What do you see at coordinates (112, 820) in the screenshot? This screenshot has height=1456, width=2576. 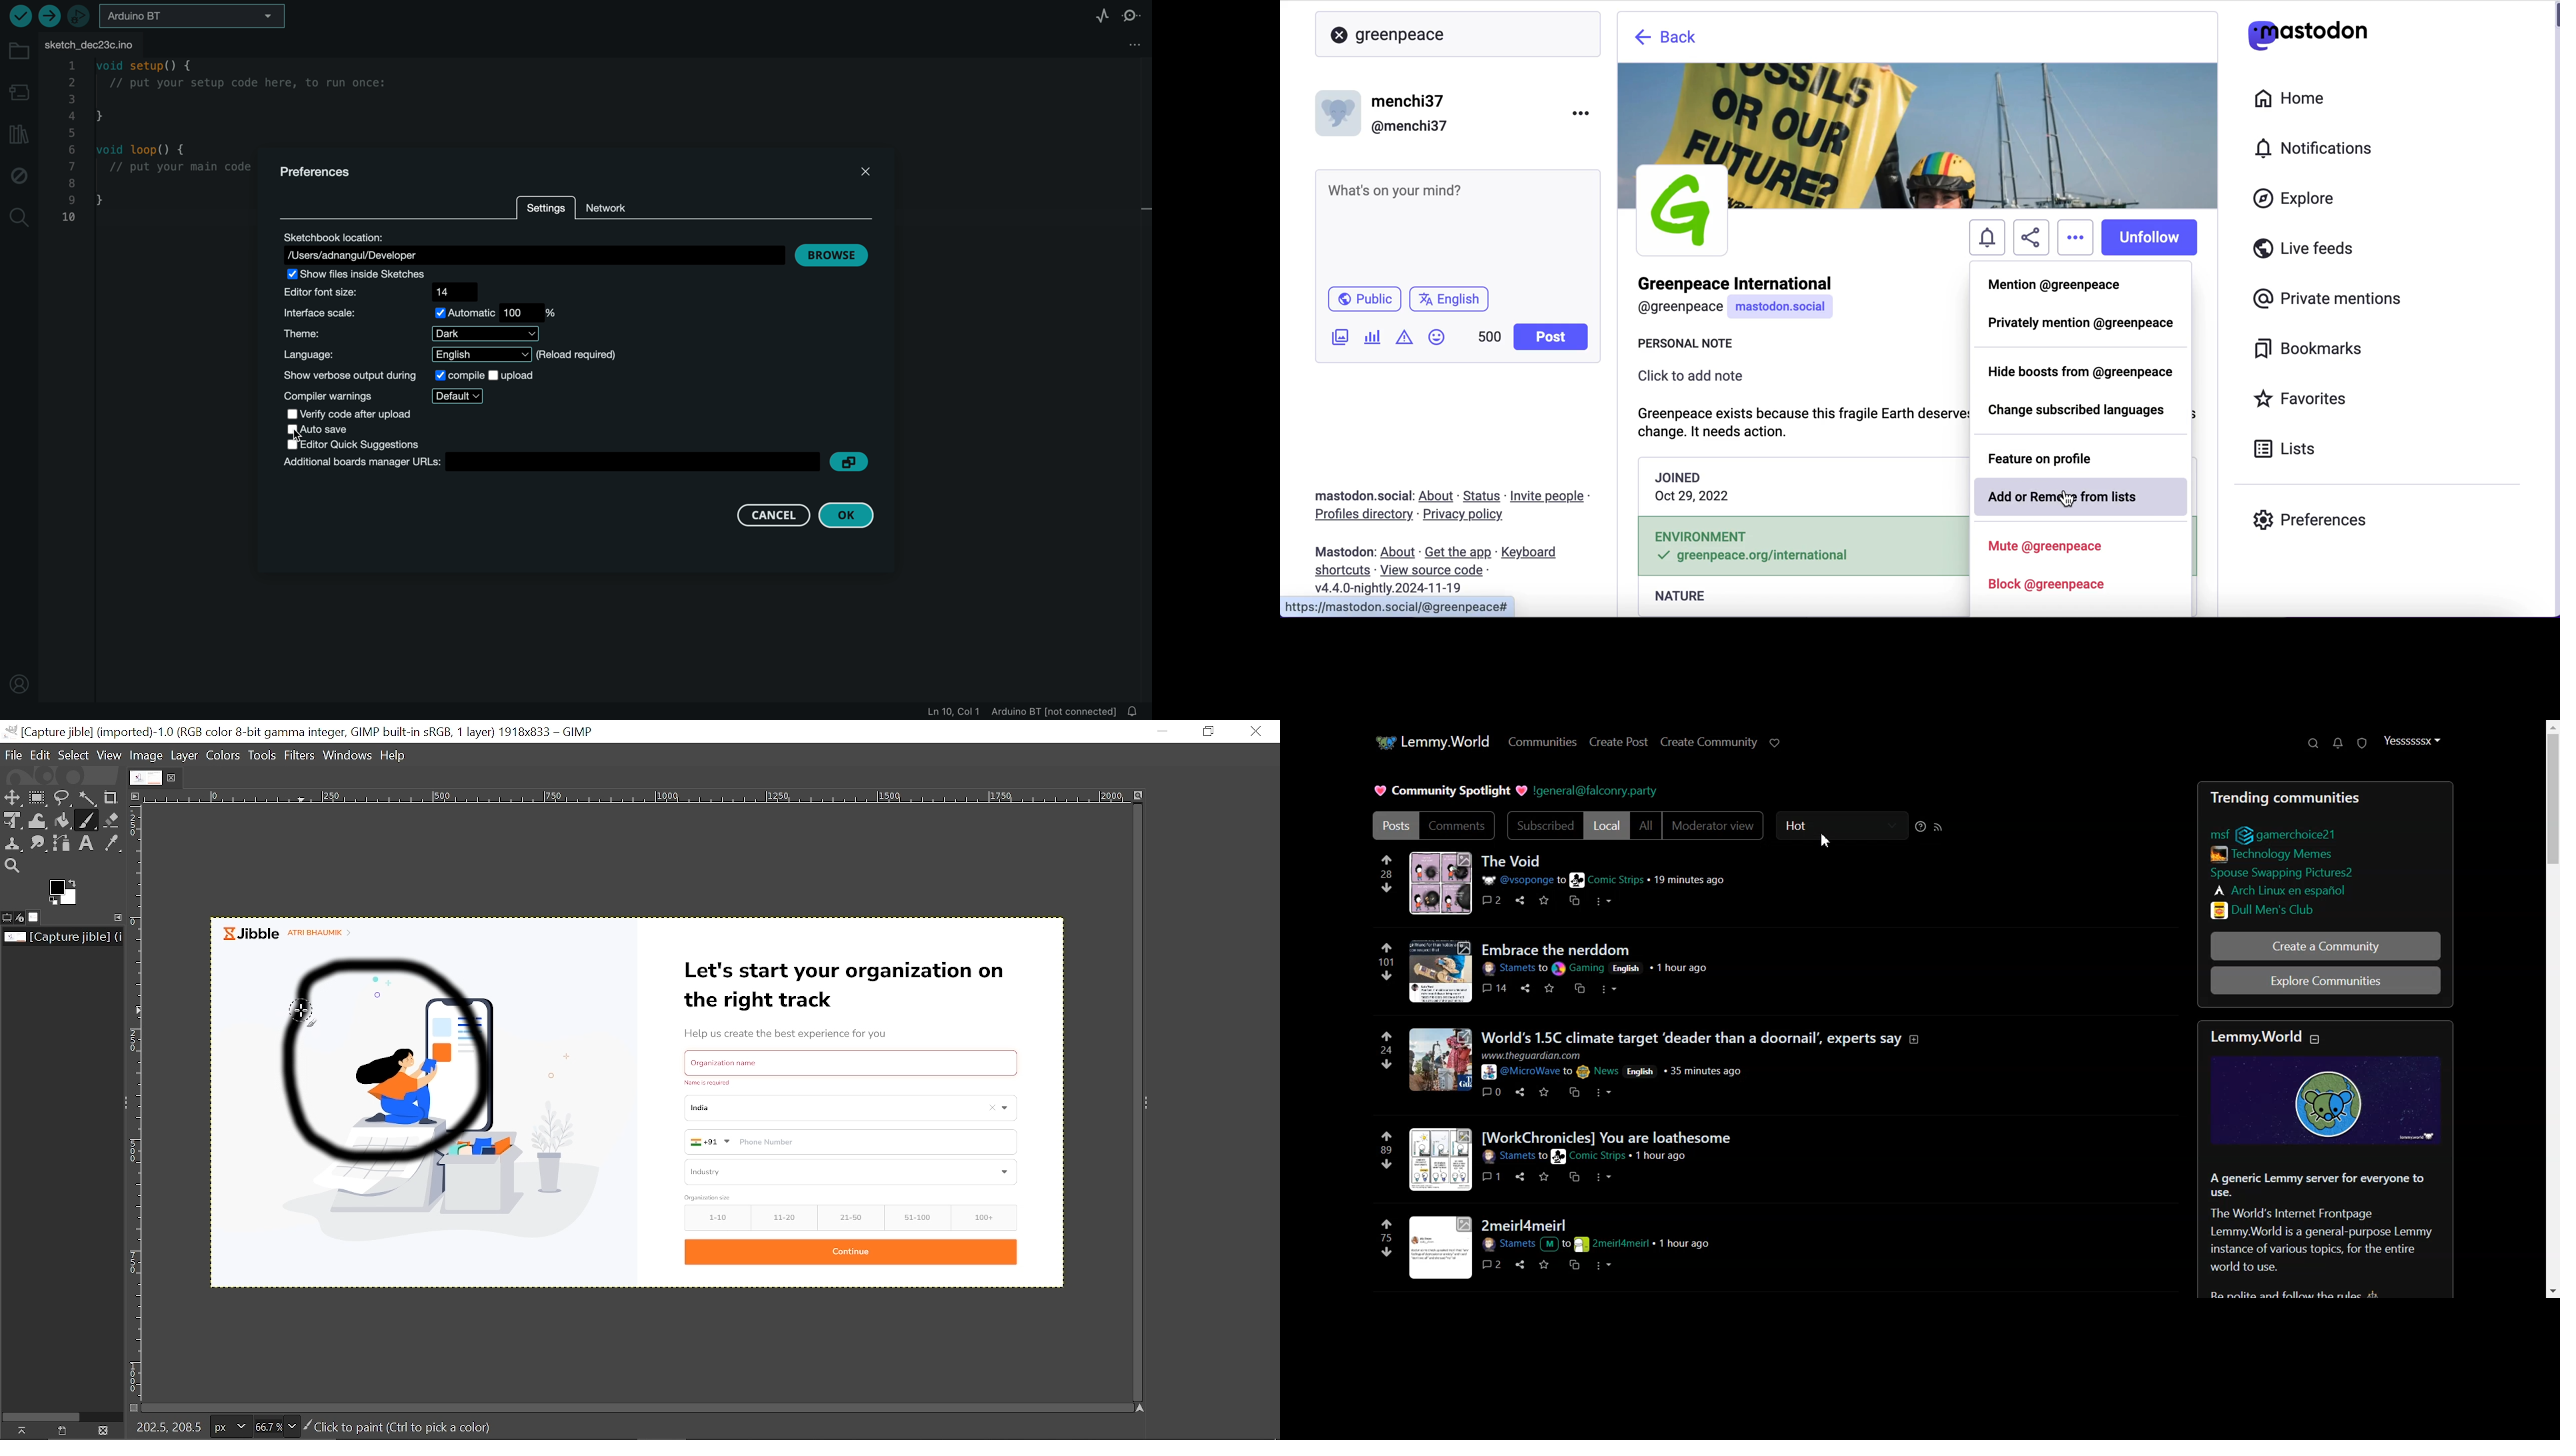 I see `Eraser tool` at bounding box center [112, 820].